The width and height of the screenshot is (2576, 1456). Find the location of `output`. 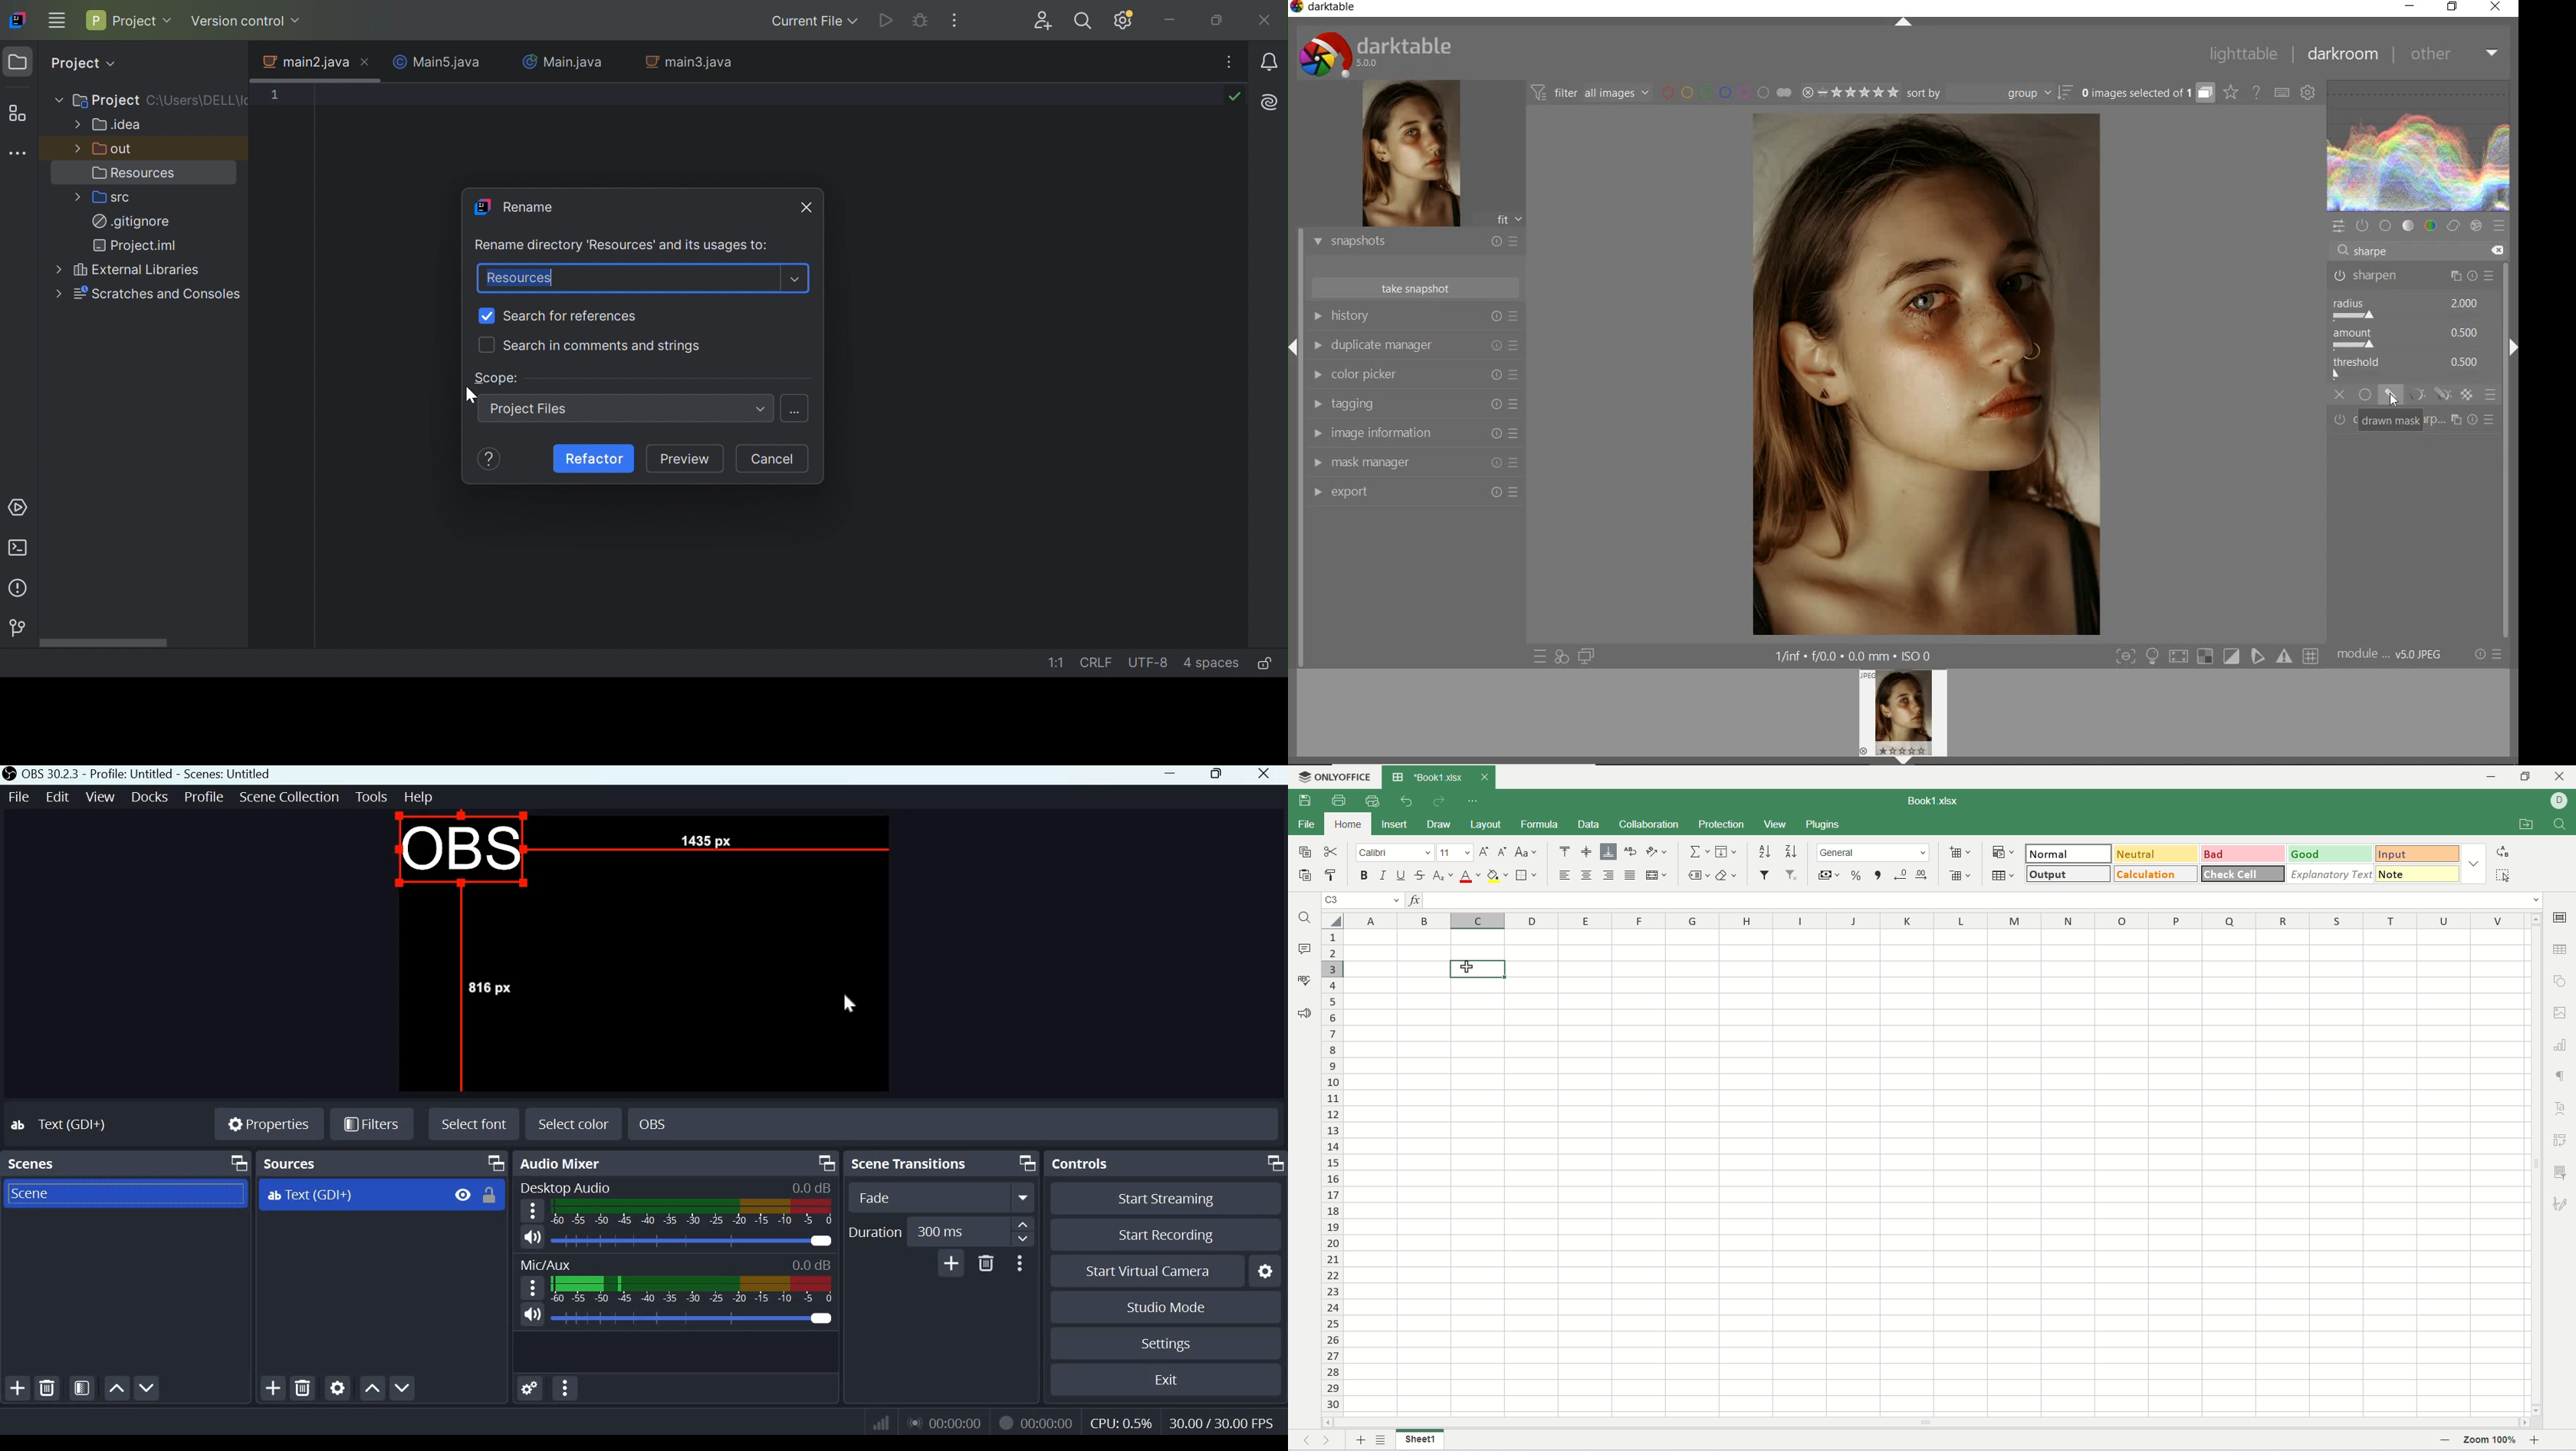

output is located at coordinates (2070, 875).